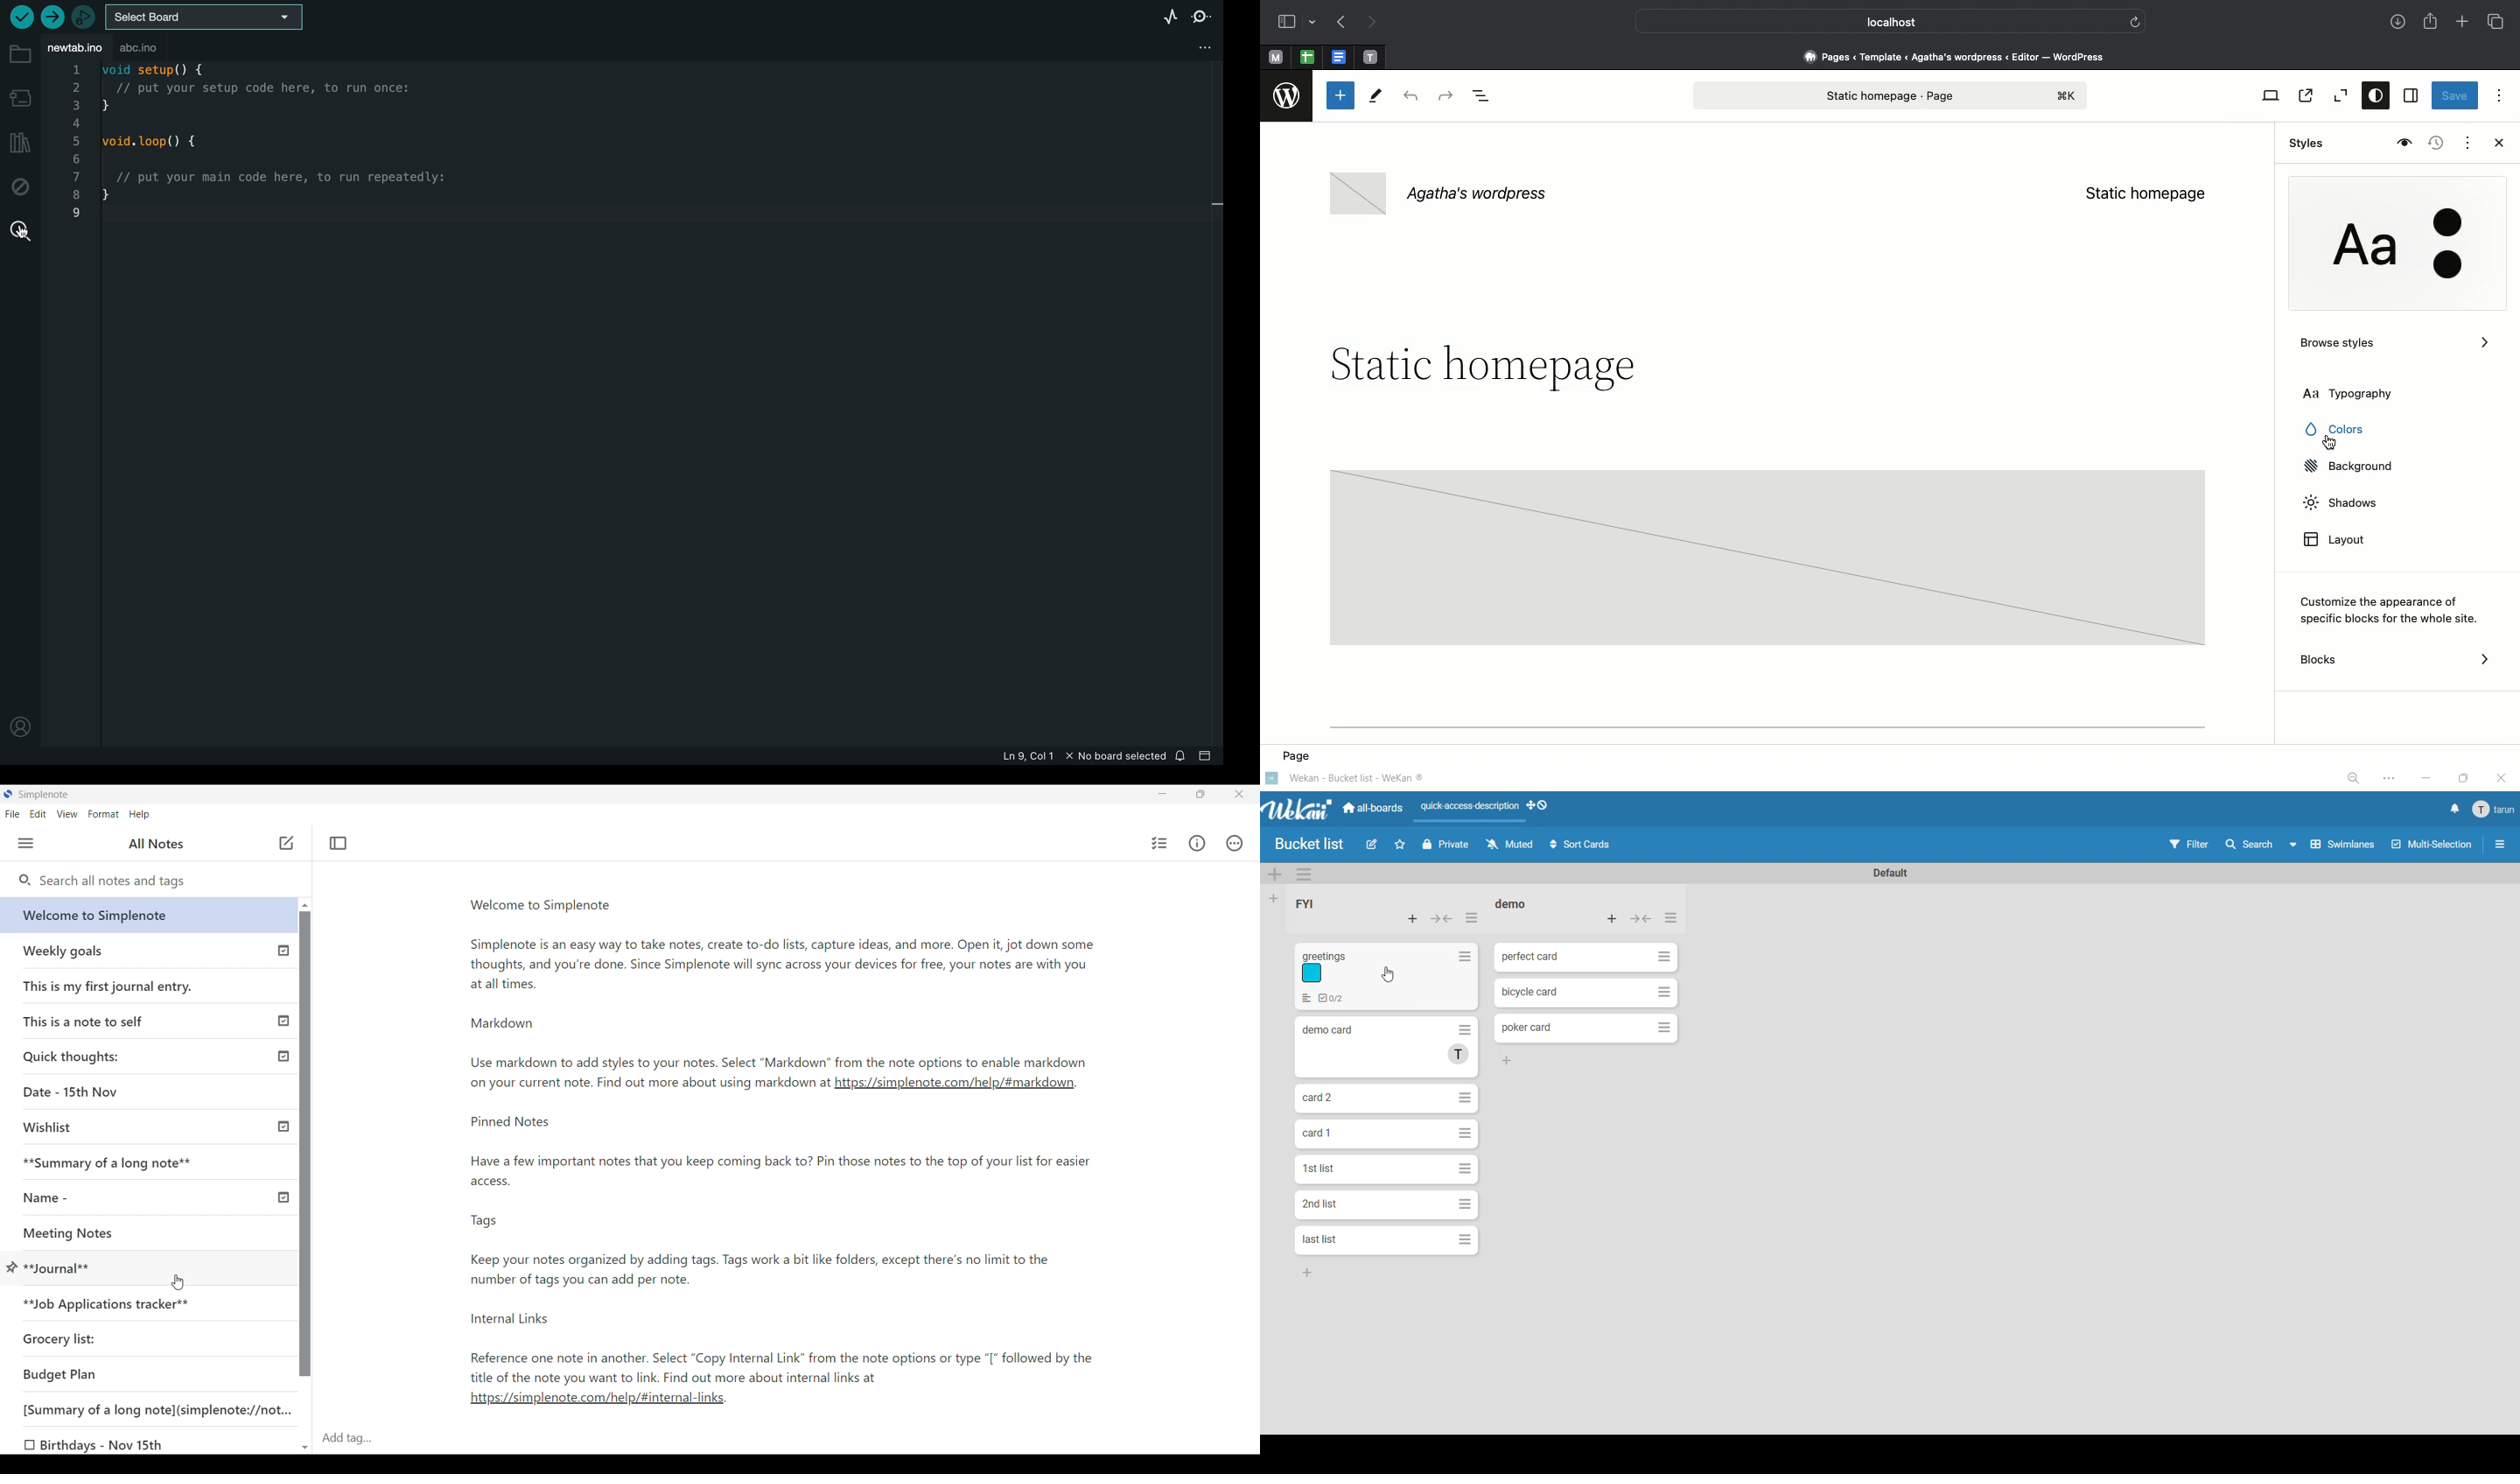 This screenshot has width=2520, height=1484. What do you see at coordinates (96, 1445) in the screenshot?
I see `O Birthdays - Nov 15th` at bounding box center [96, 1445].